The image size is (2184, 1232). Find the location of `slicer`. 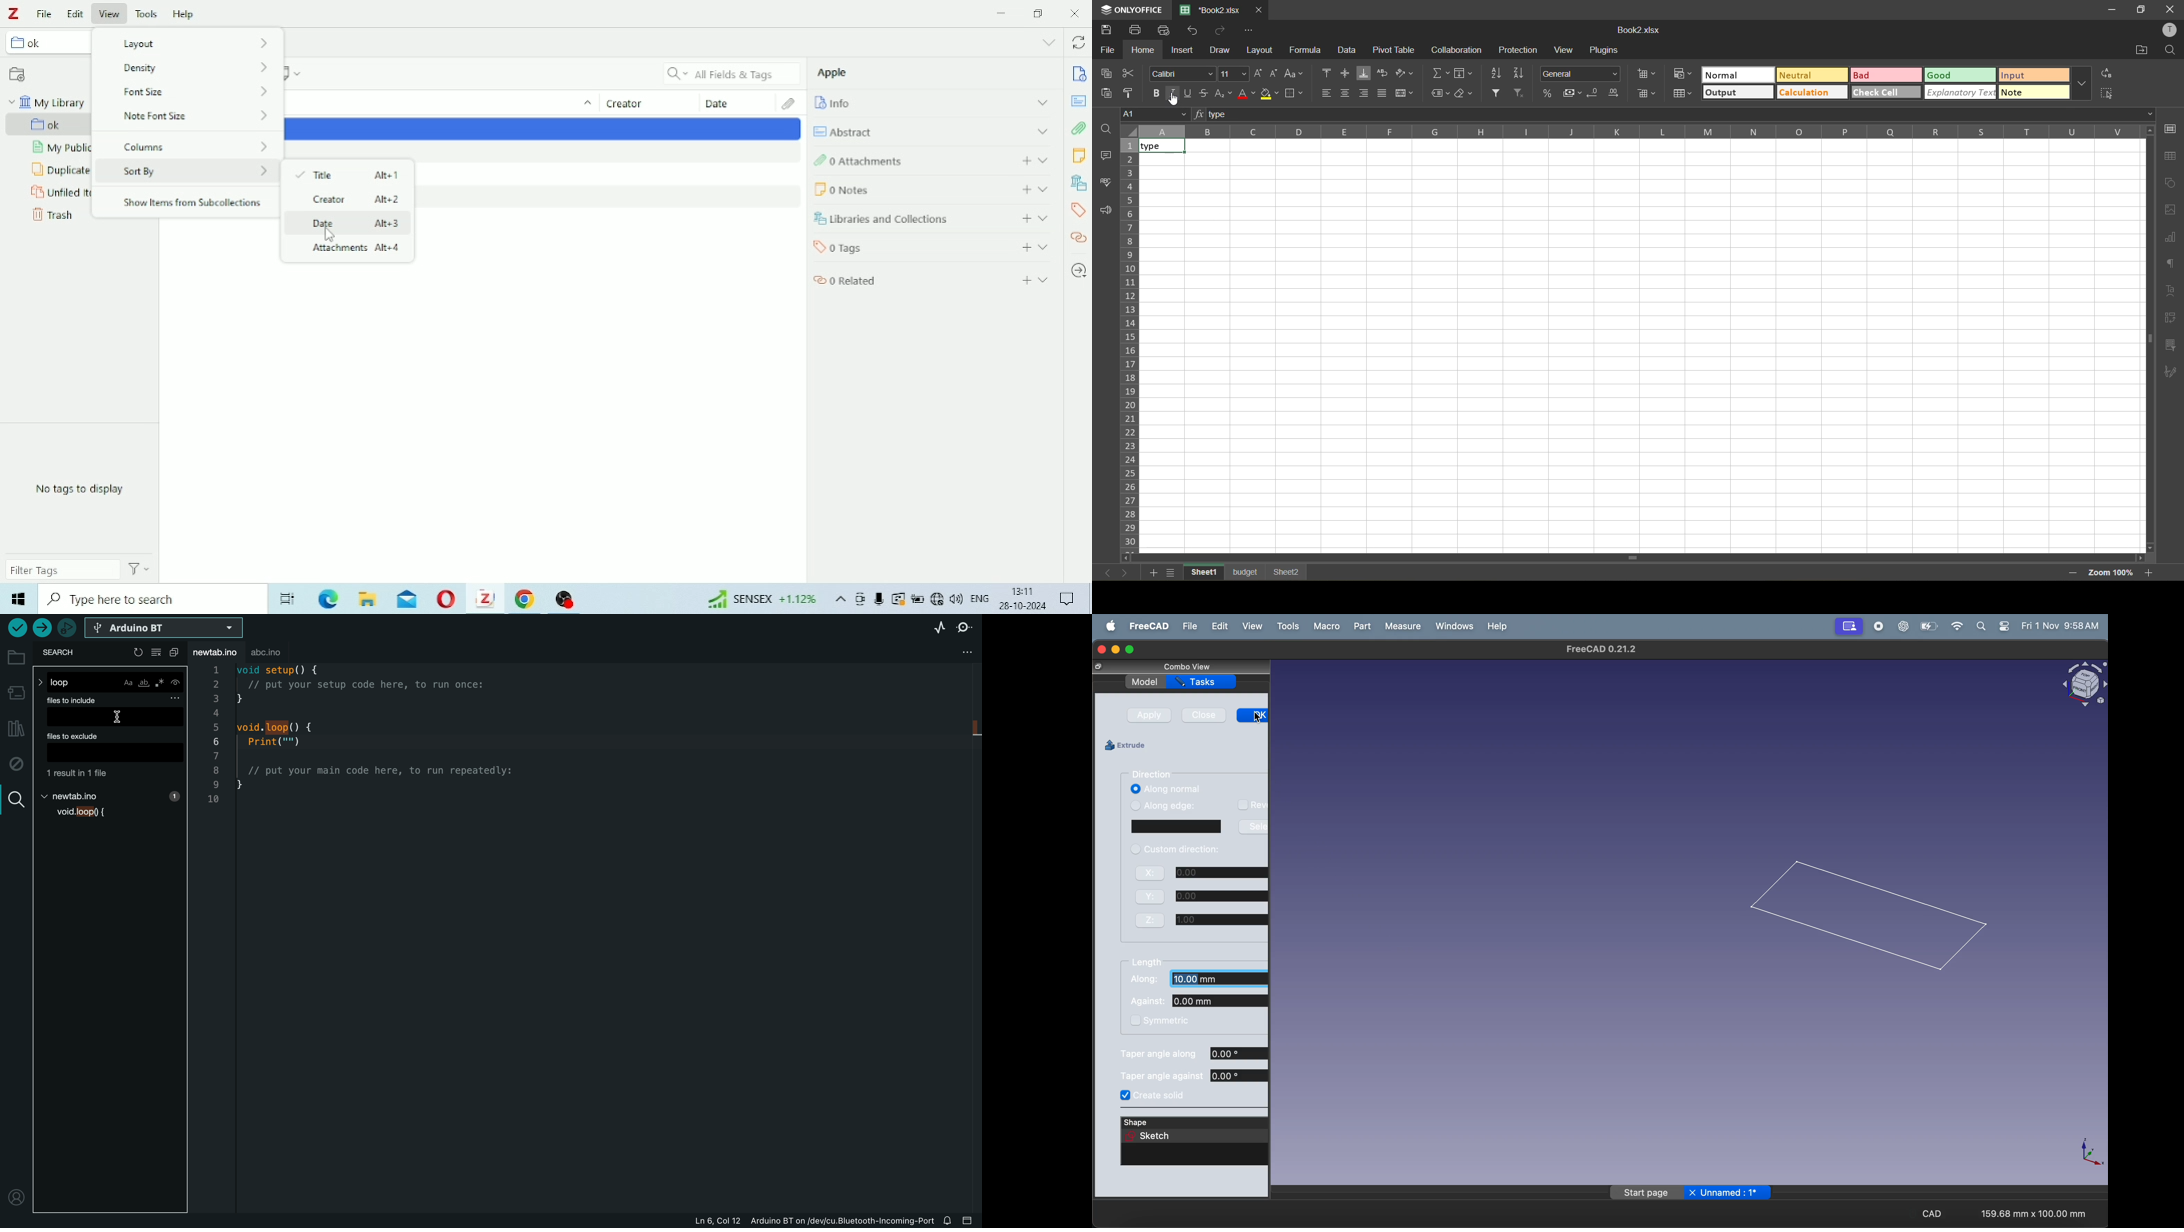

slicer is located at coordinates (2171, 345).